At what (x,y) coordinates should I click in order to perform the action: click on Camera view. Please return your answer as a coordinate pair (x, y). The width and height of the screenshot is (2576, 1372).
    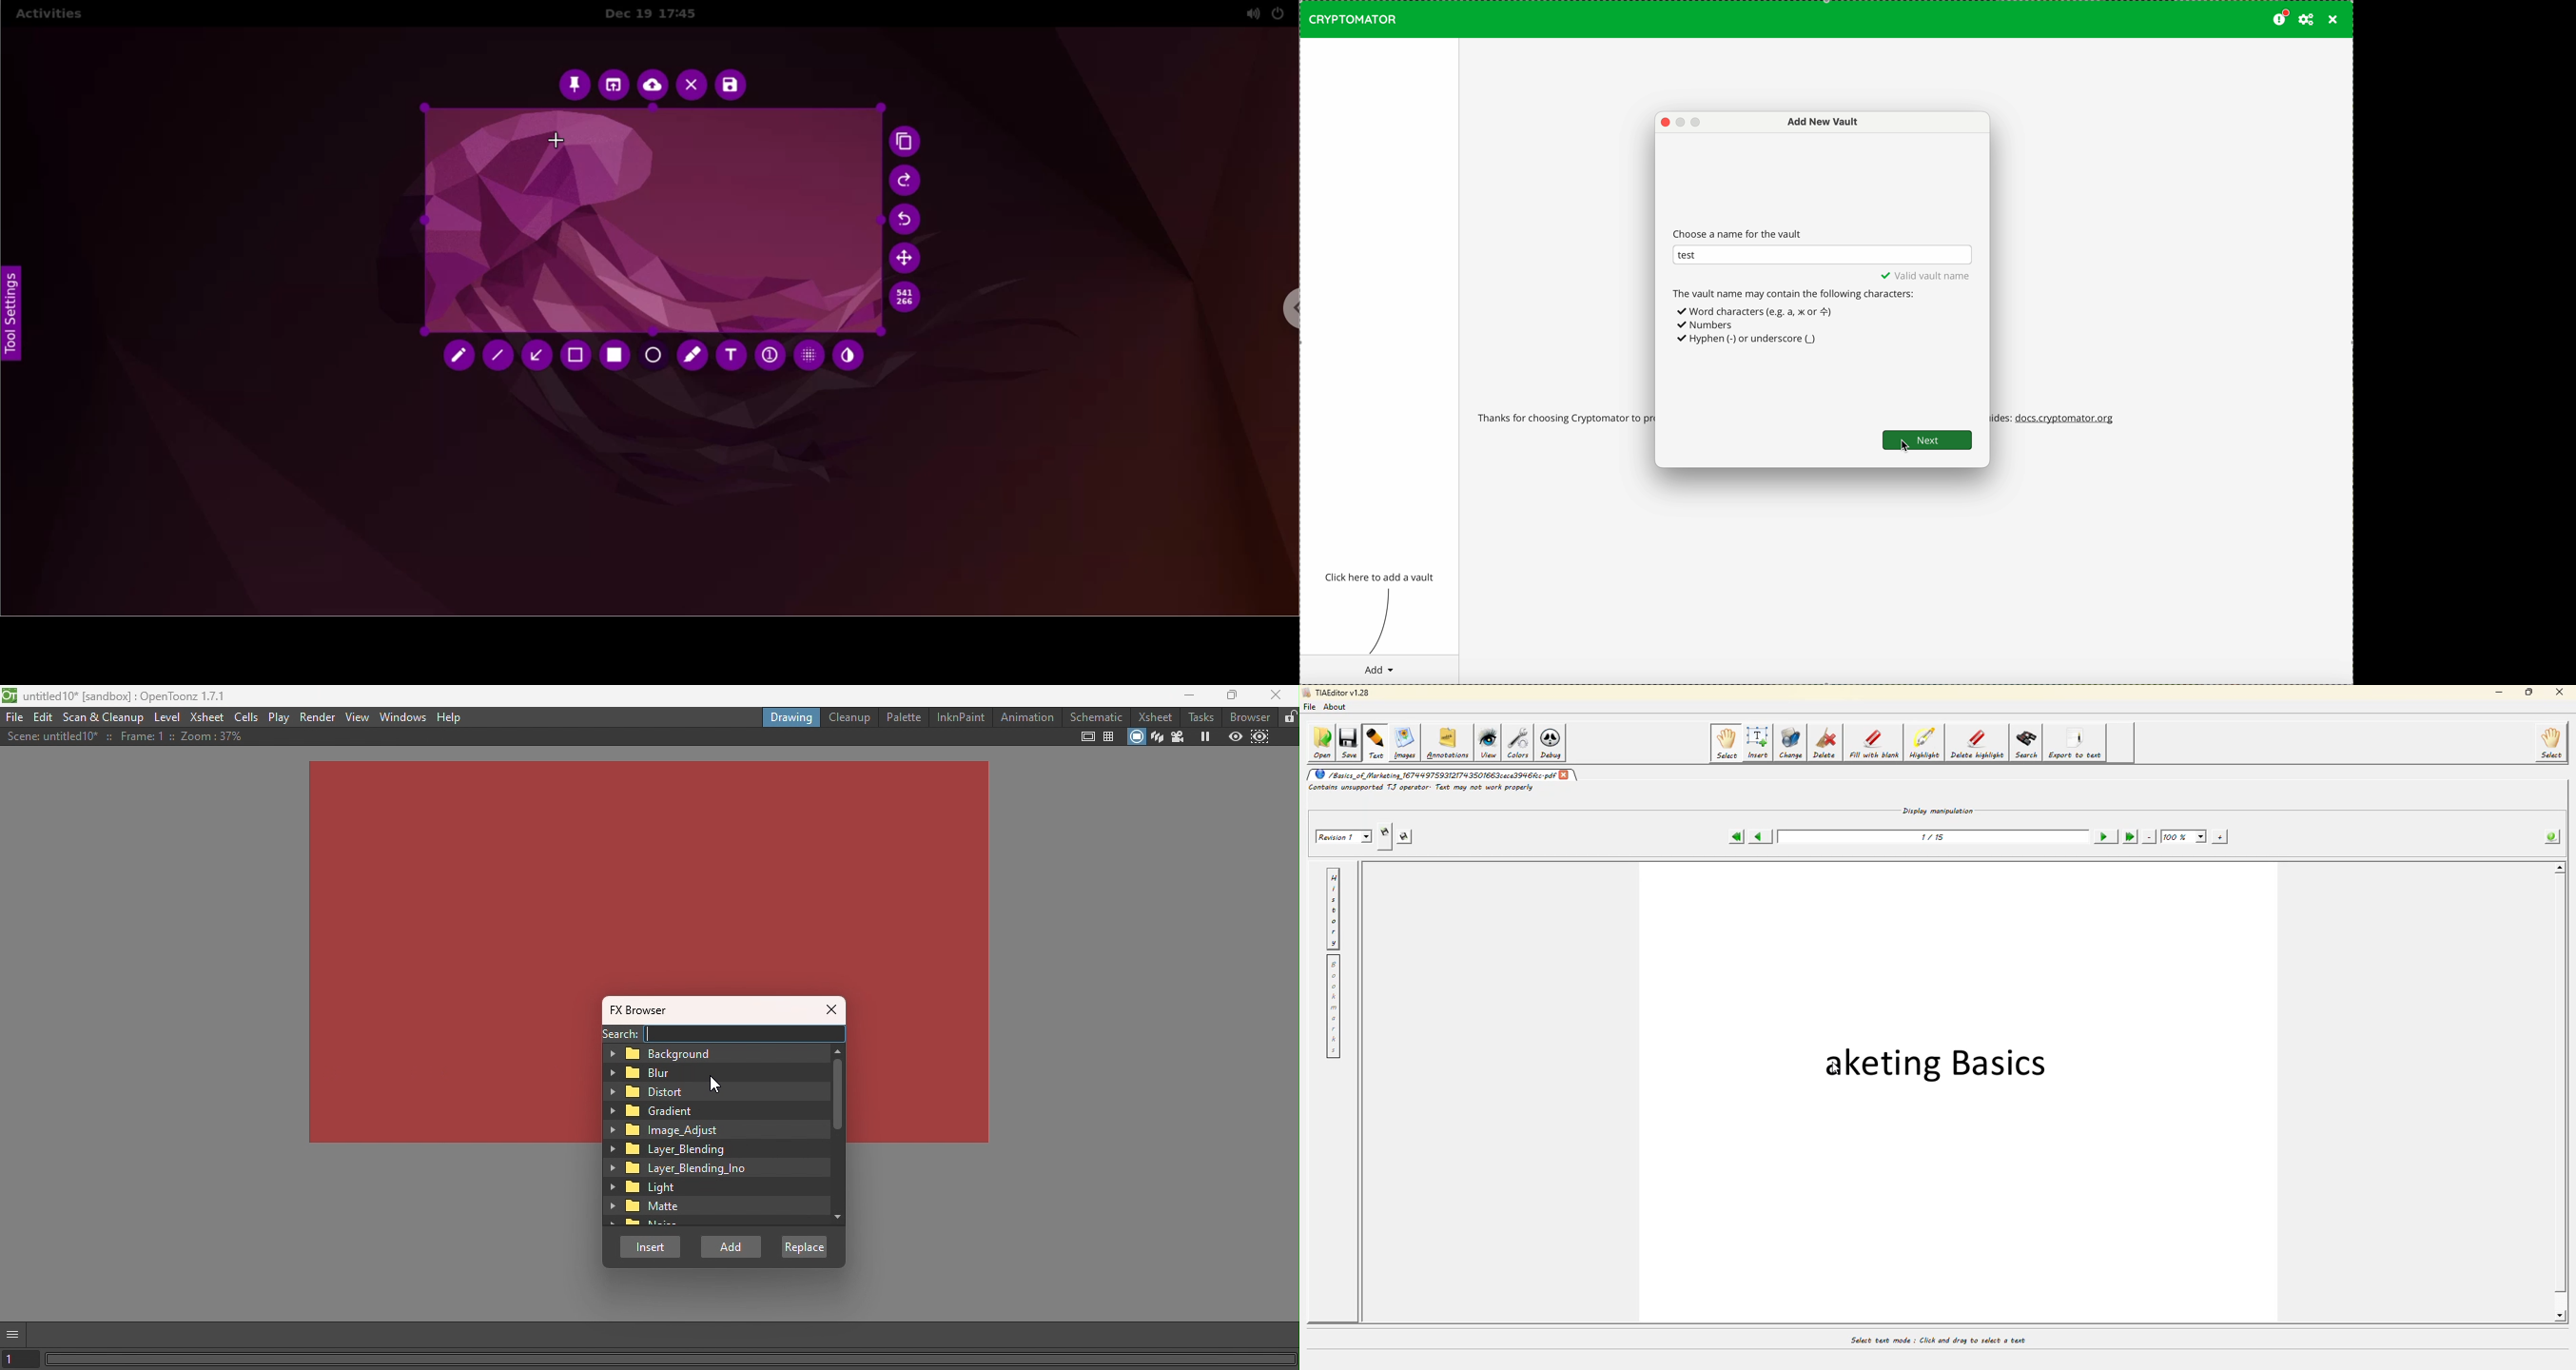
    Looking at the image, I should click on (1180, 735).